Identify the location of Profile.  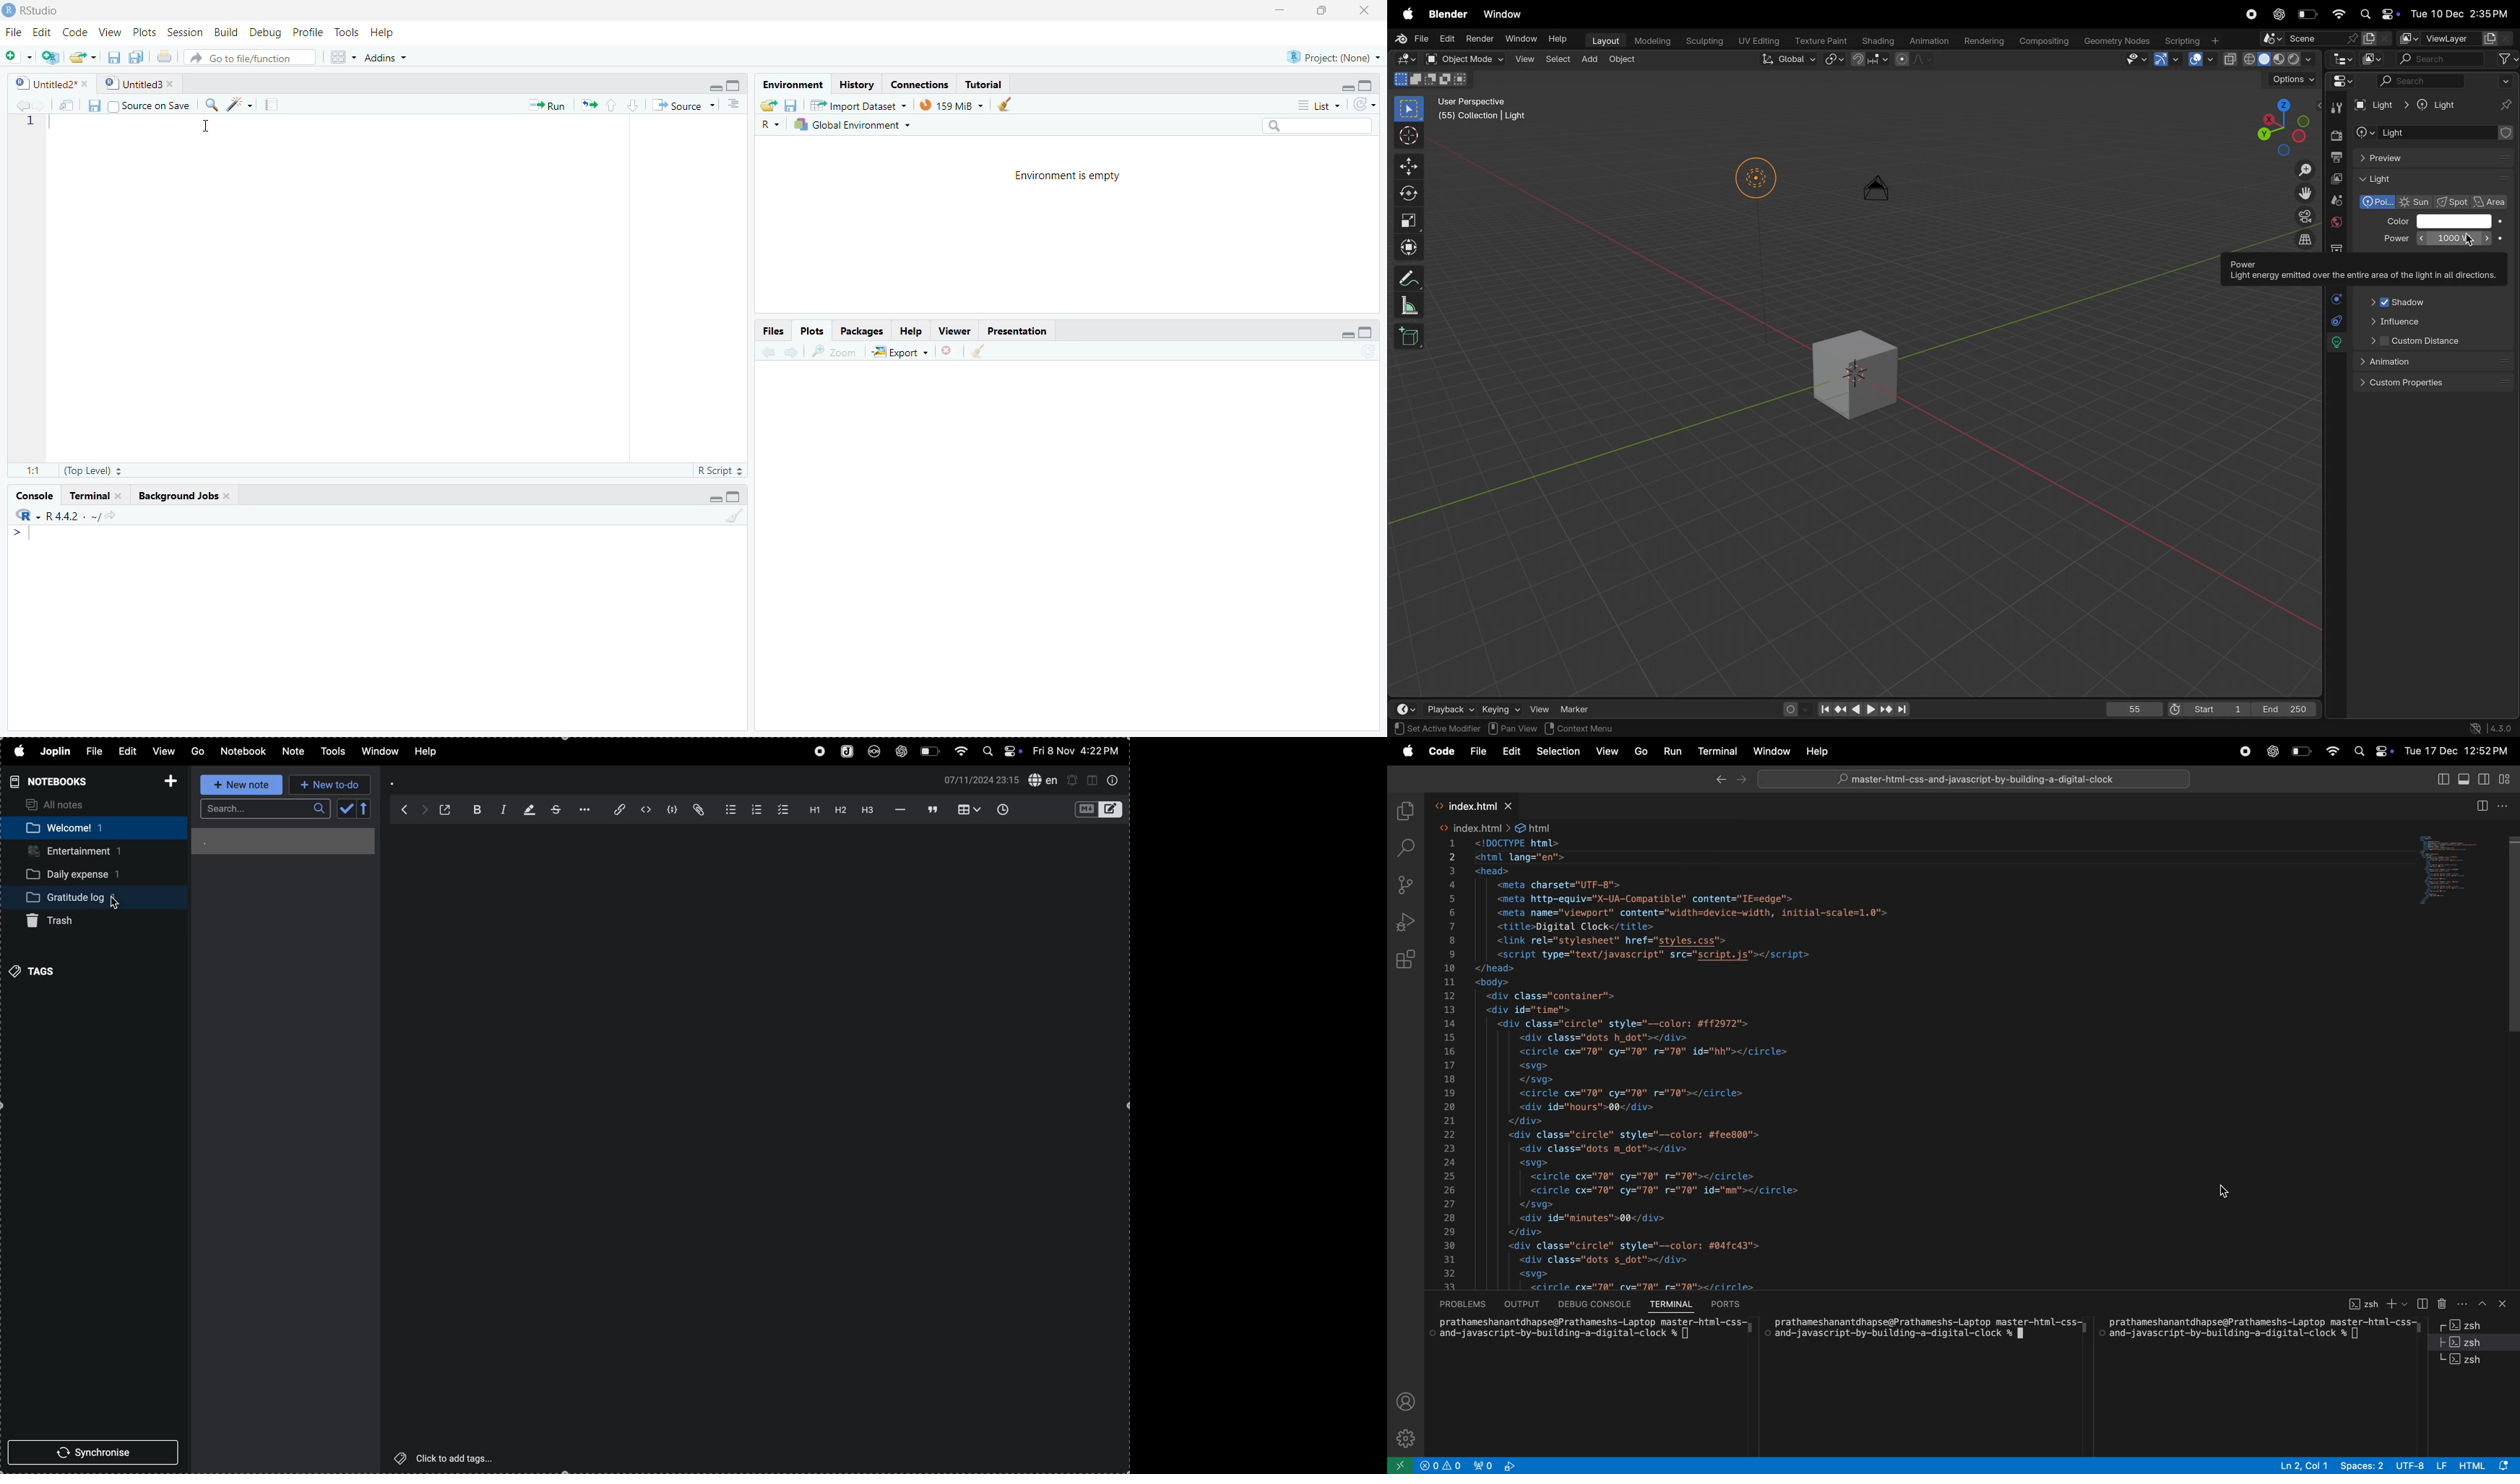
(307, 32).